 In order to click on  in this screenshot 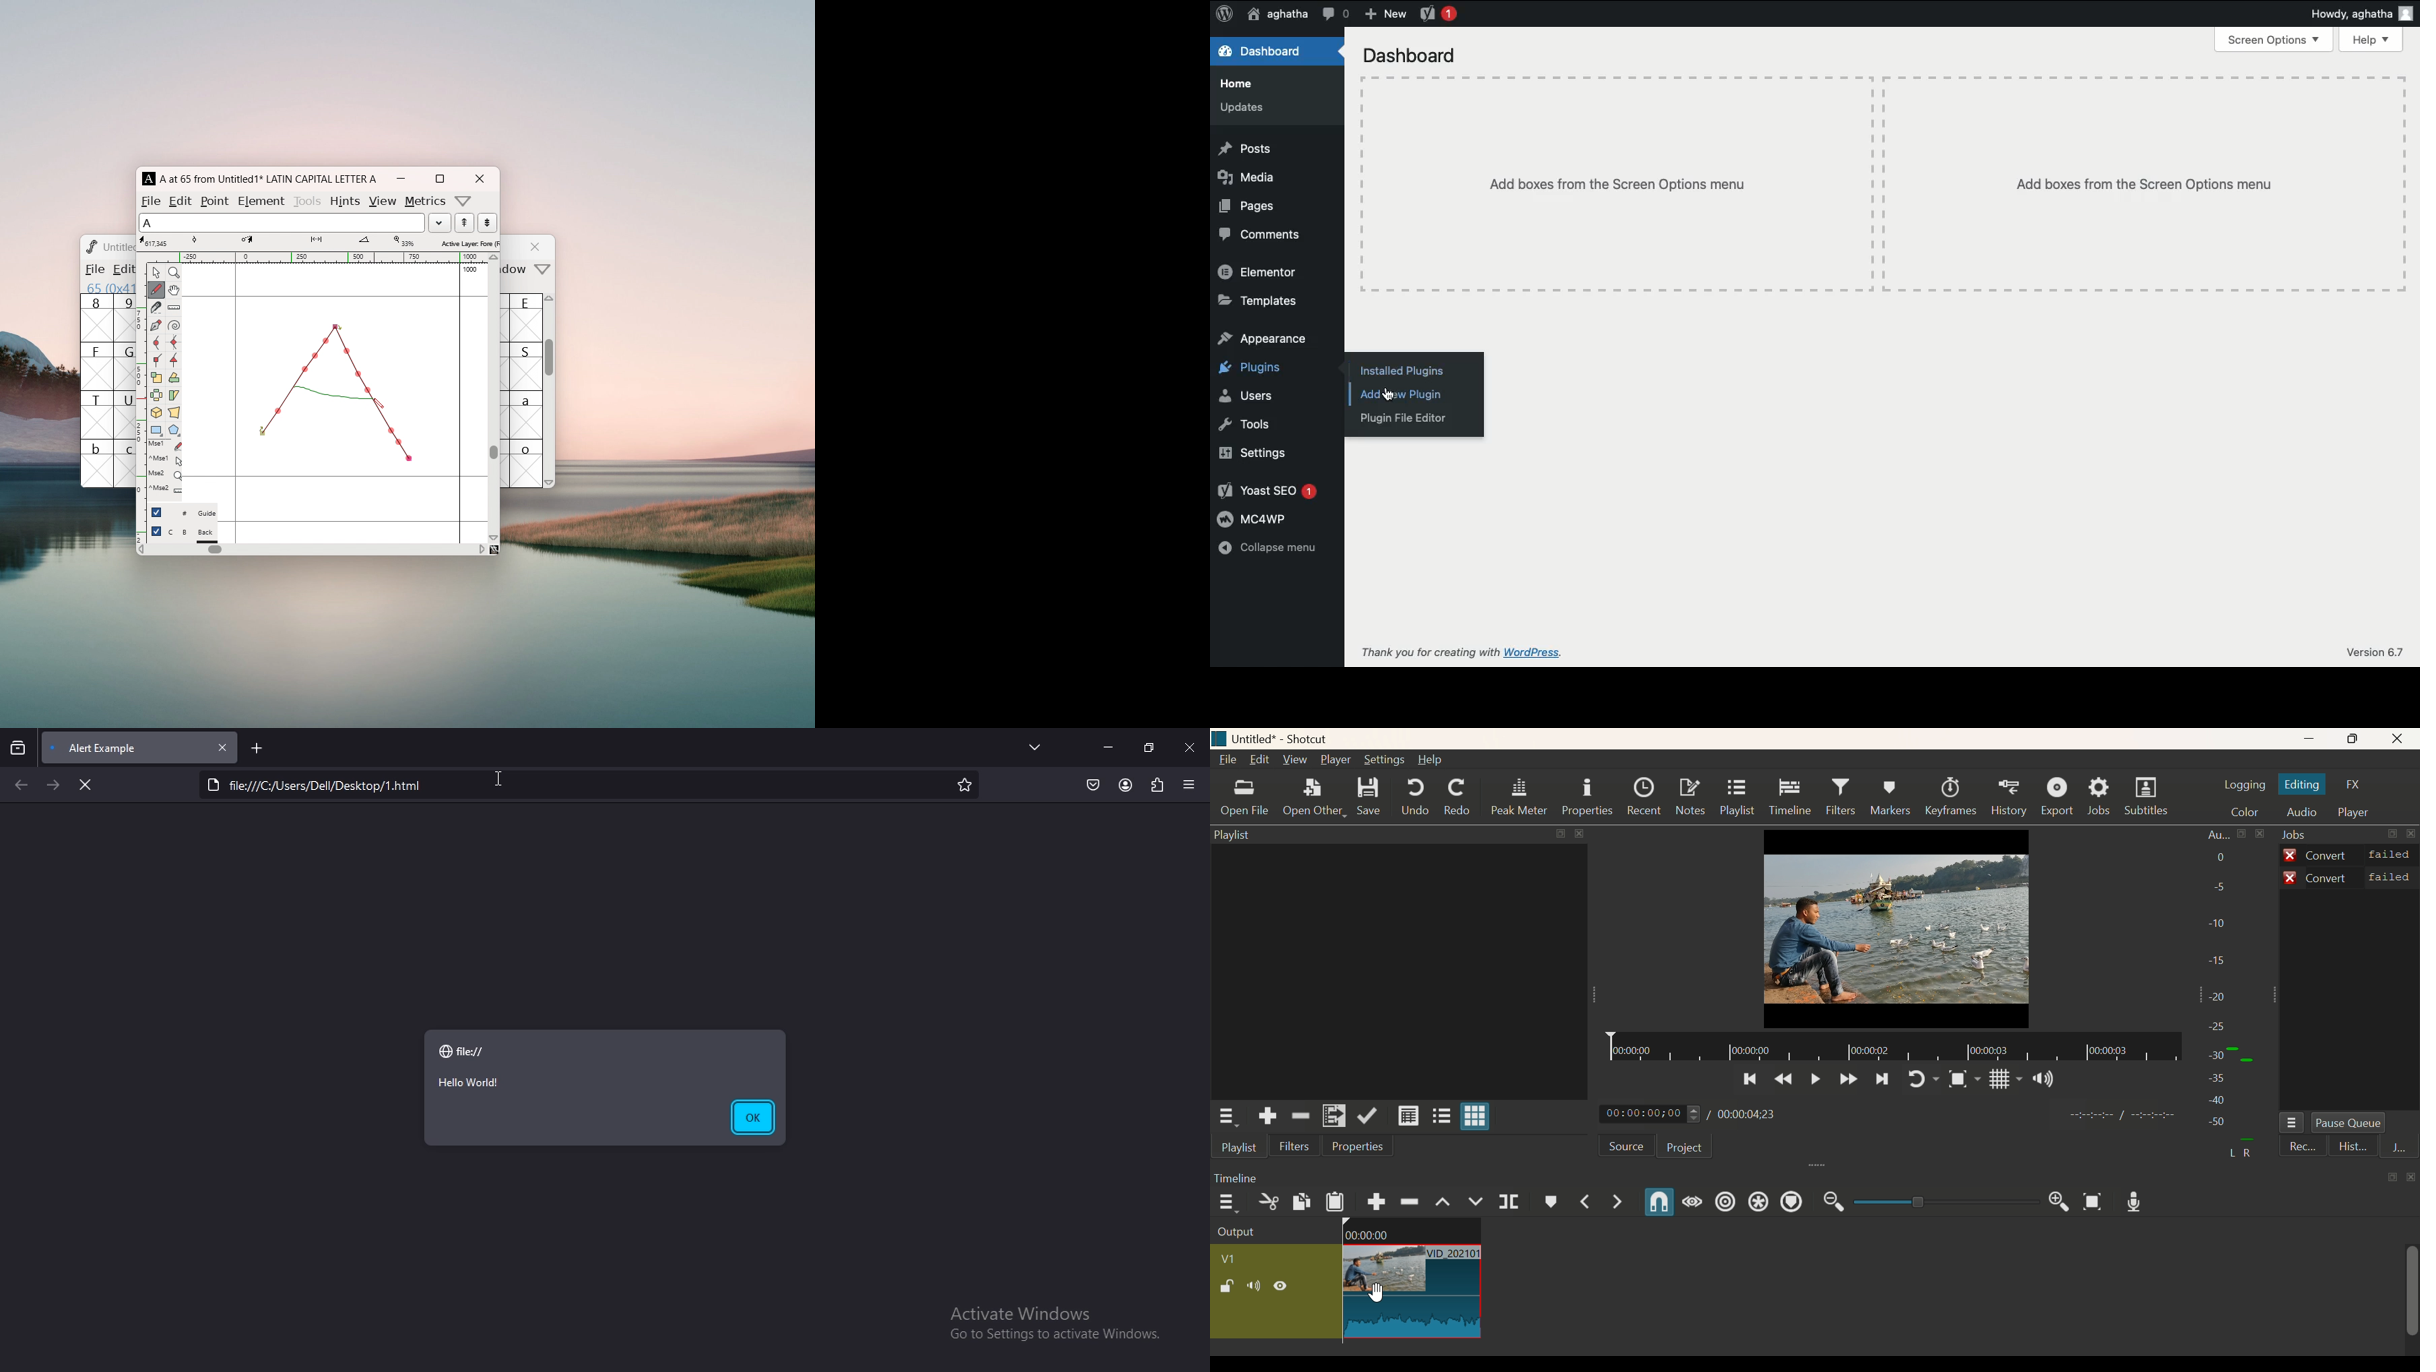, I will do `click(1724, 1203)`.